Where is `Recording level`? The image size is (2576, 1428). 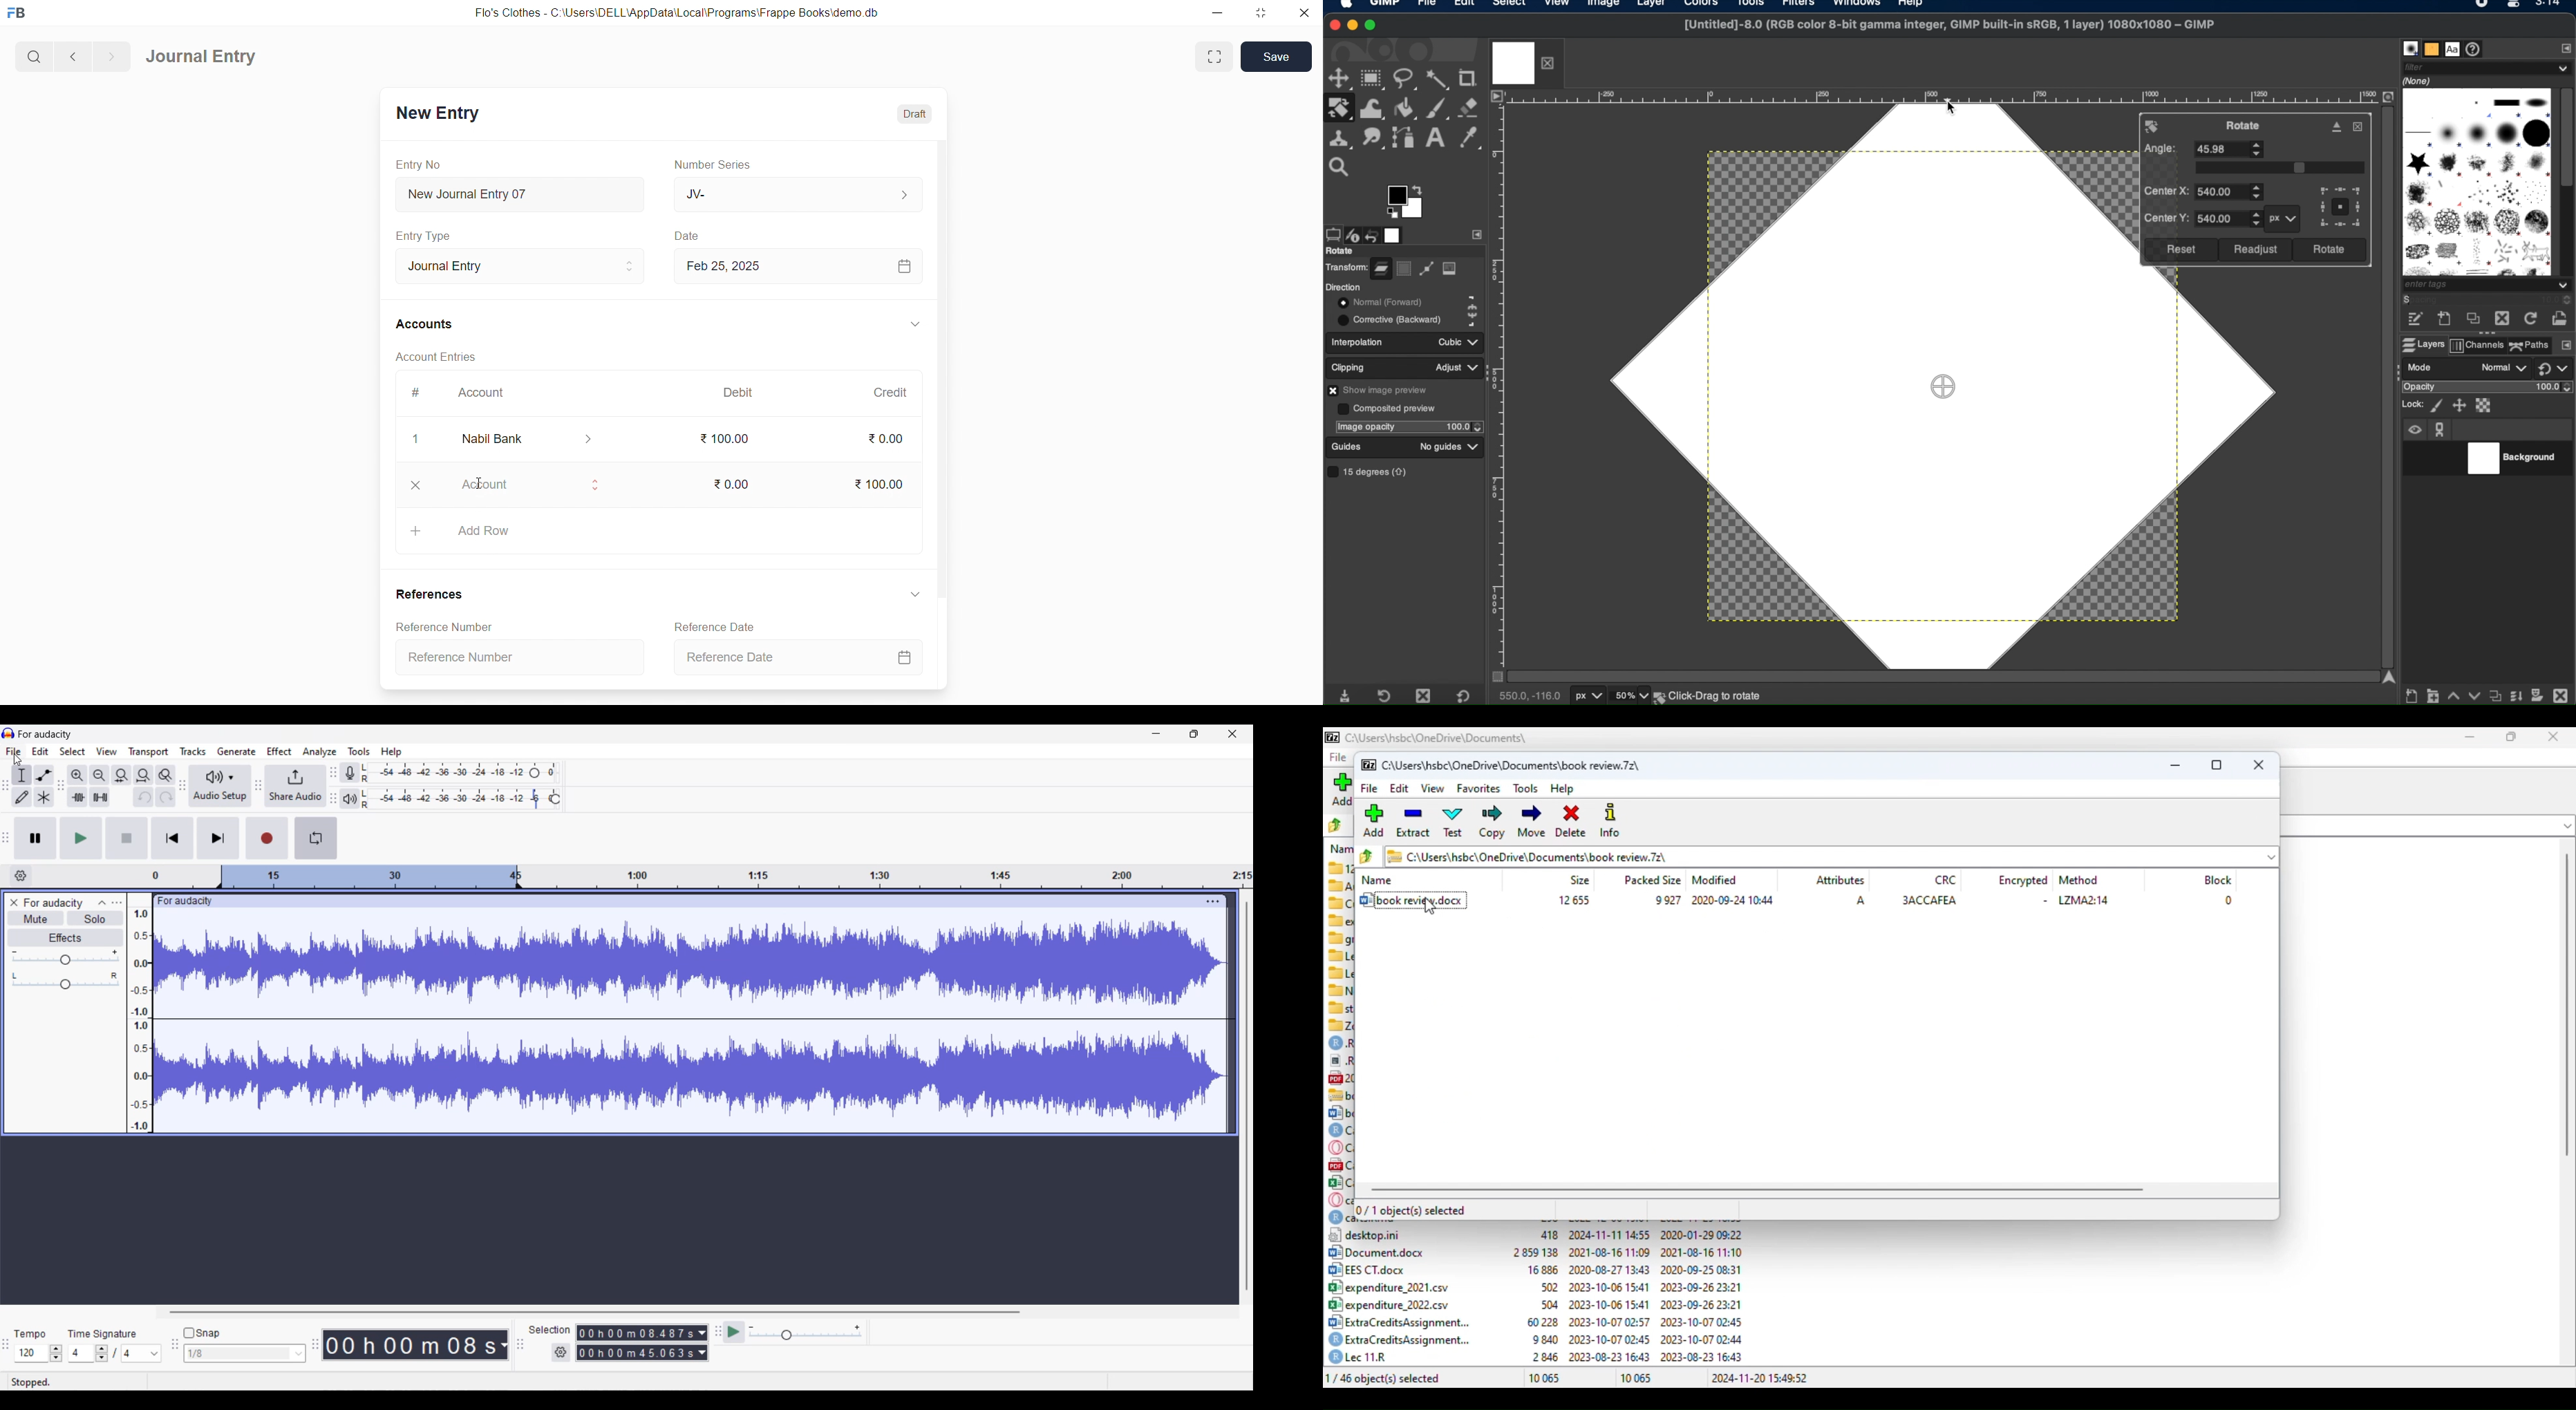 Recording level is located at coordinates (444, 773).